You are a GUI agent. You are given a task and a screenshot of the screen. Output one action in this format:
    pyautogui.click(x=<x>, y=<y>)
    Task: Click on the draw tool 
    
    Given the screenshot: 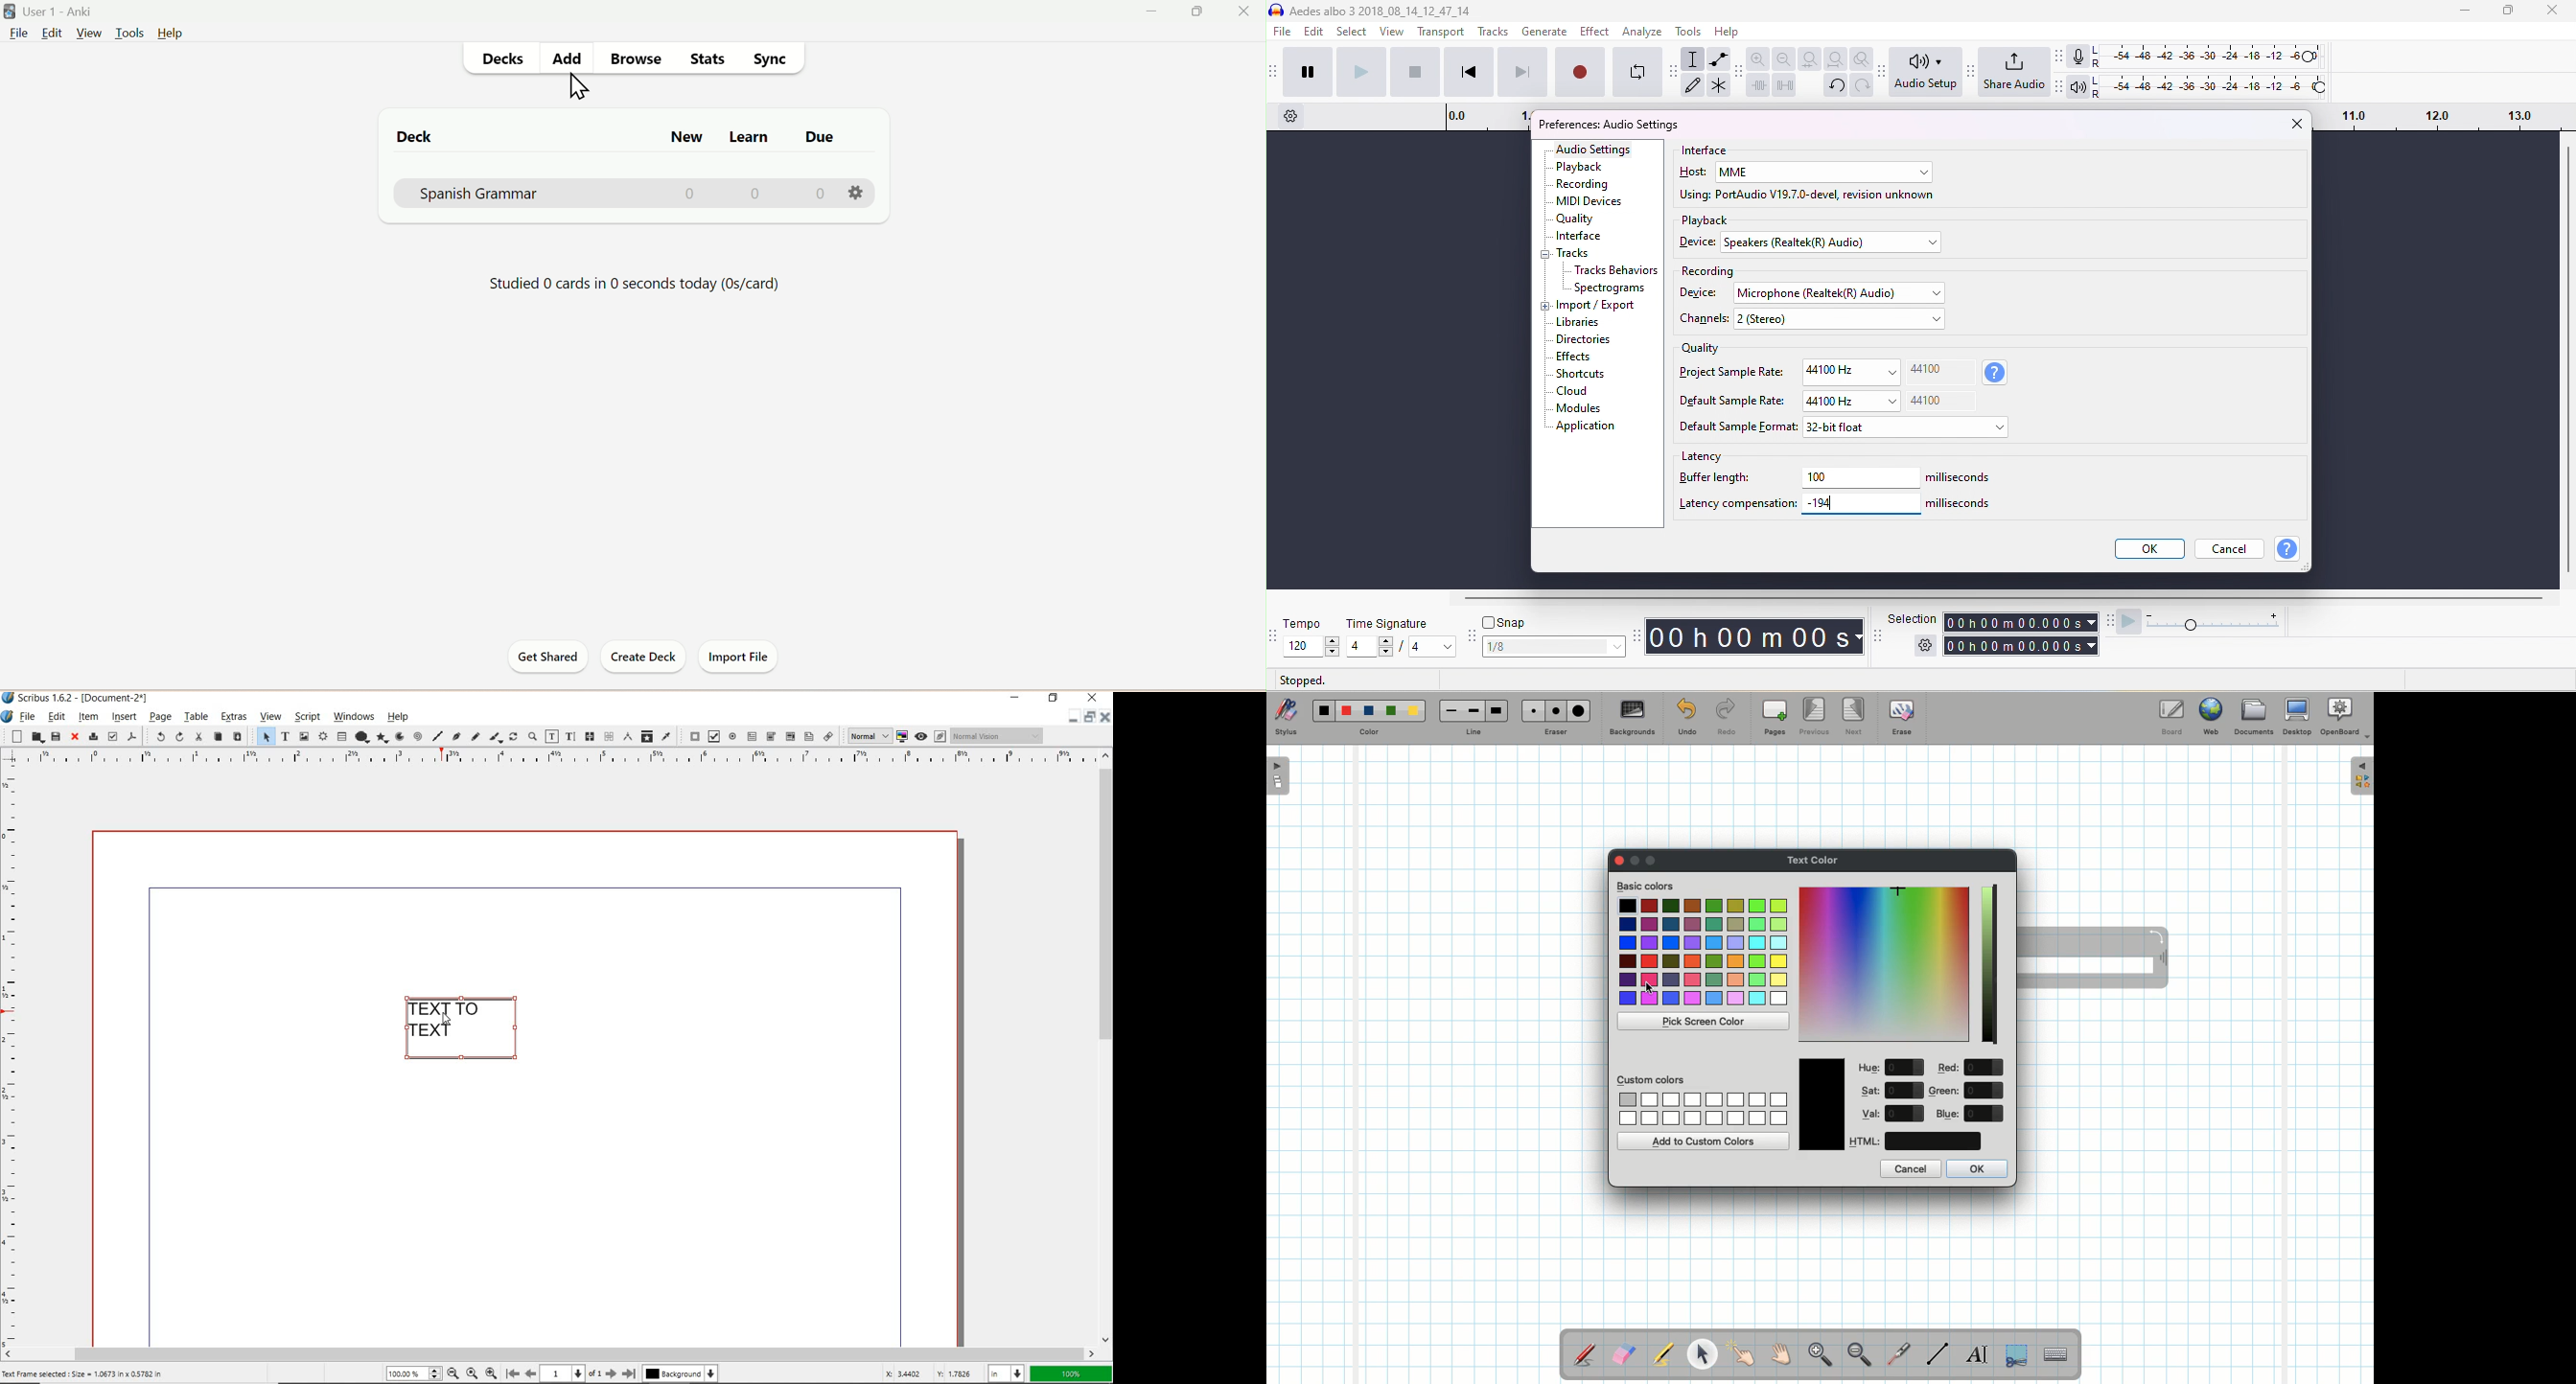 What is the action you would take?
    pyautogui.click(x=1693, y=83)
    